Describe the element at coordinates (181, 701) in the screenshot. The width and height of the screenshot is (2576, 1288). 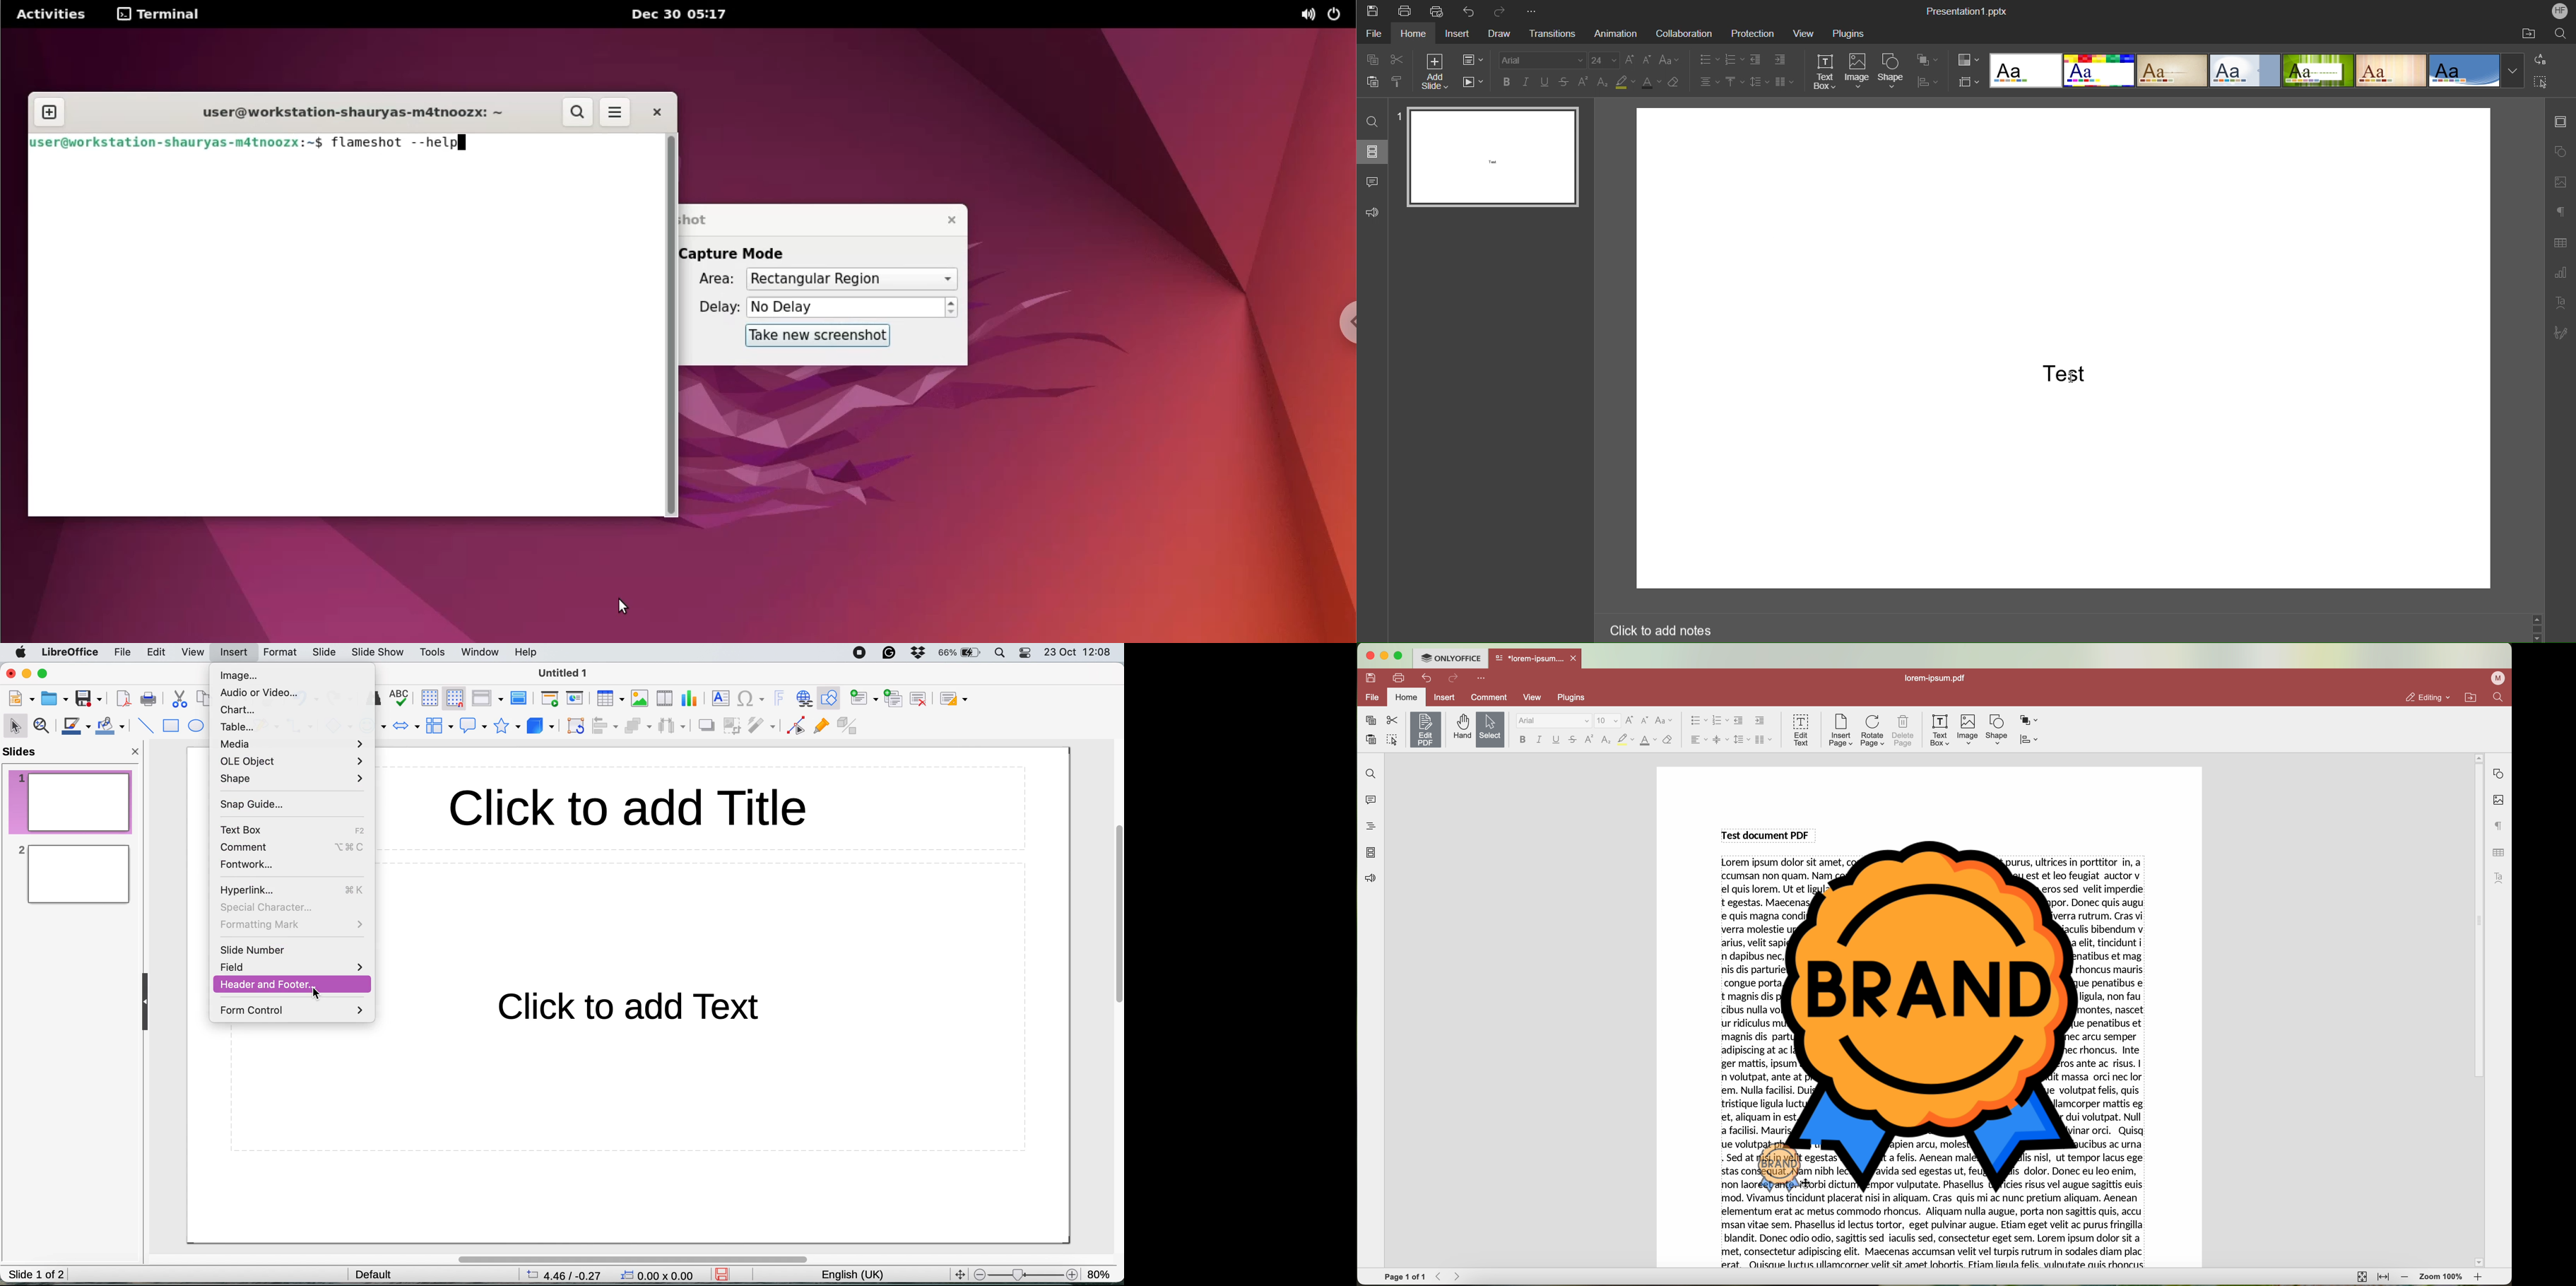
I see `cut` at that location.